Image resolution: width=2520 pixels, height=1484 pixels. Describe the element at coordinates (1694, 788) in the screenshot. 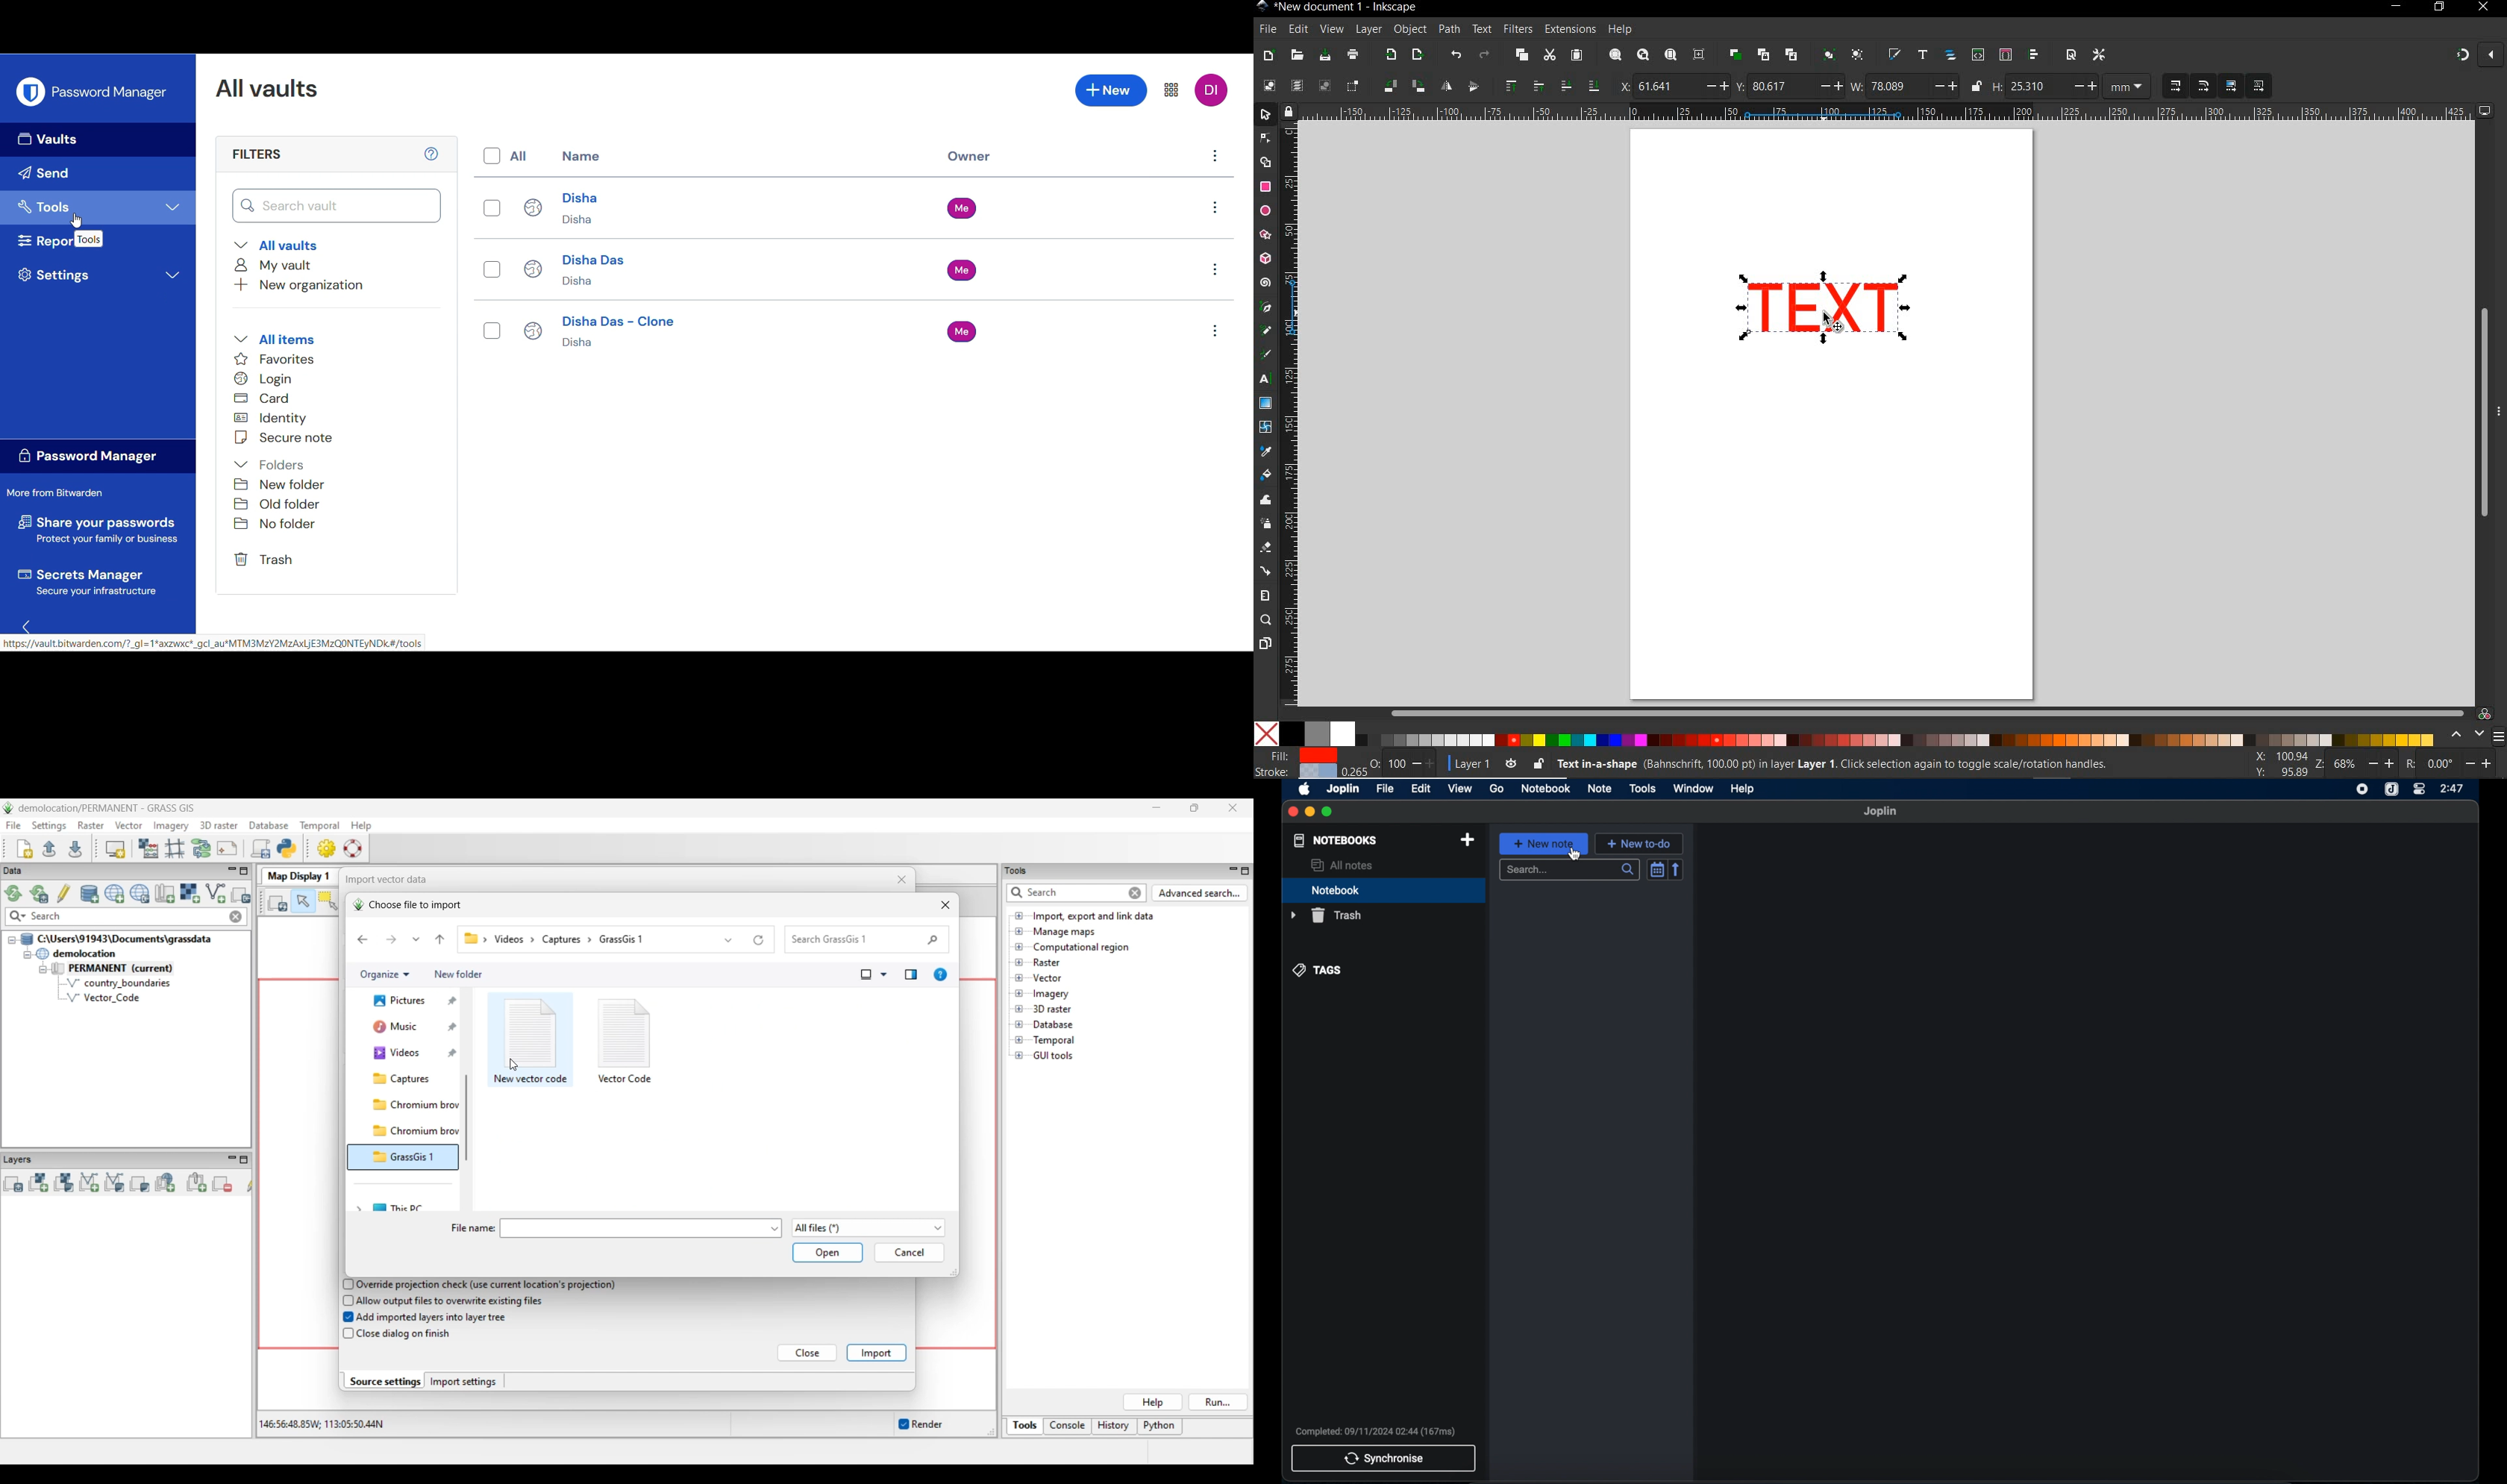

I see `window` at that location.